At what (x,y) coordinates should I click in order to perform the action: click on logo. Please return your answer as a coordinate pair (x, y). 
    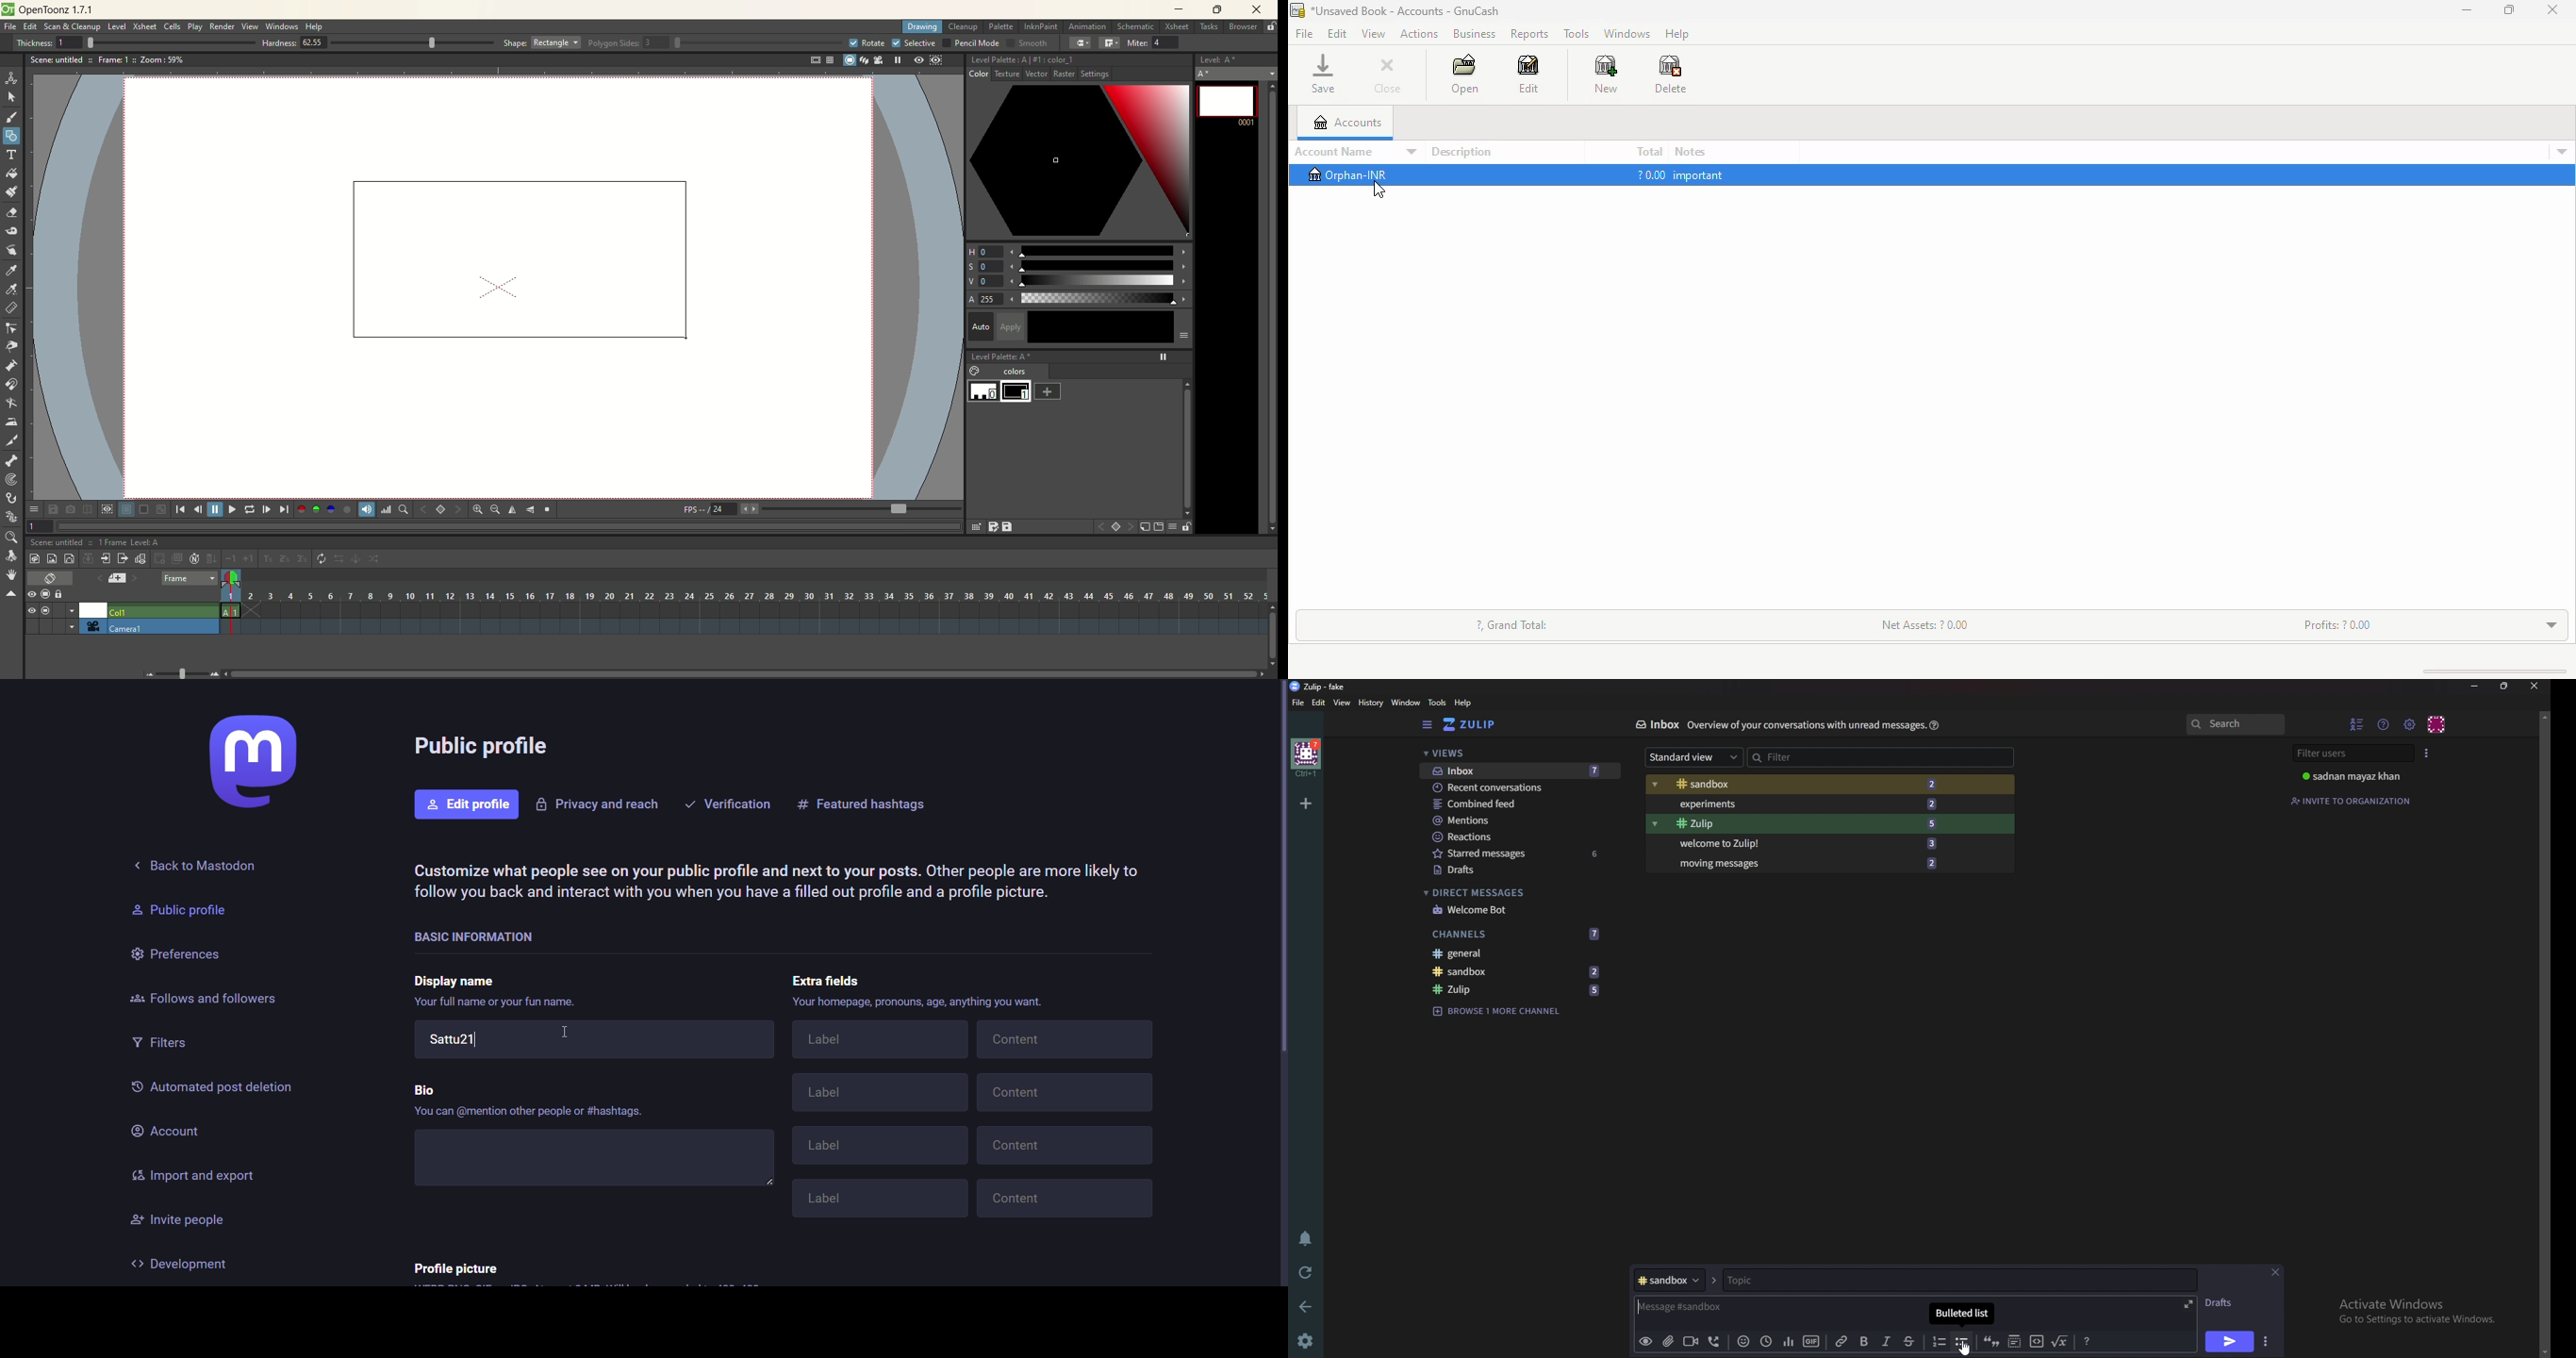
    Looking at the image, I should click on (1297, 10).